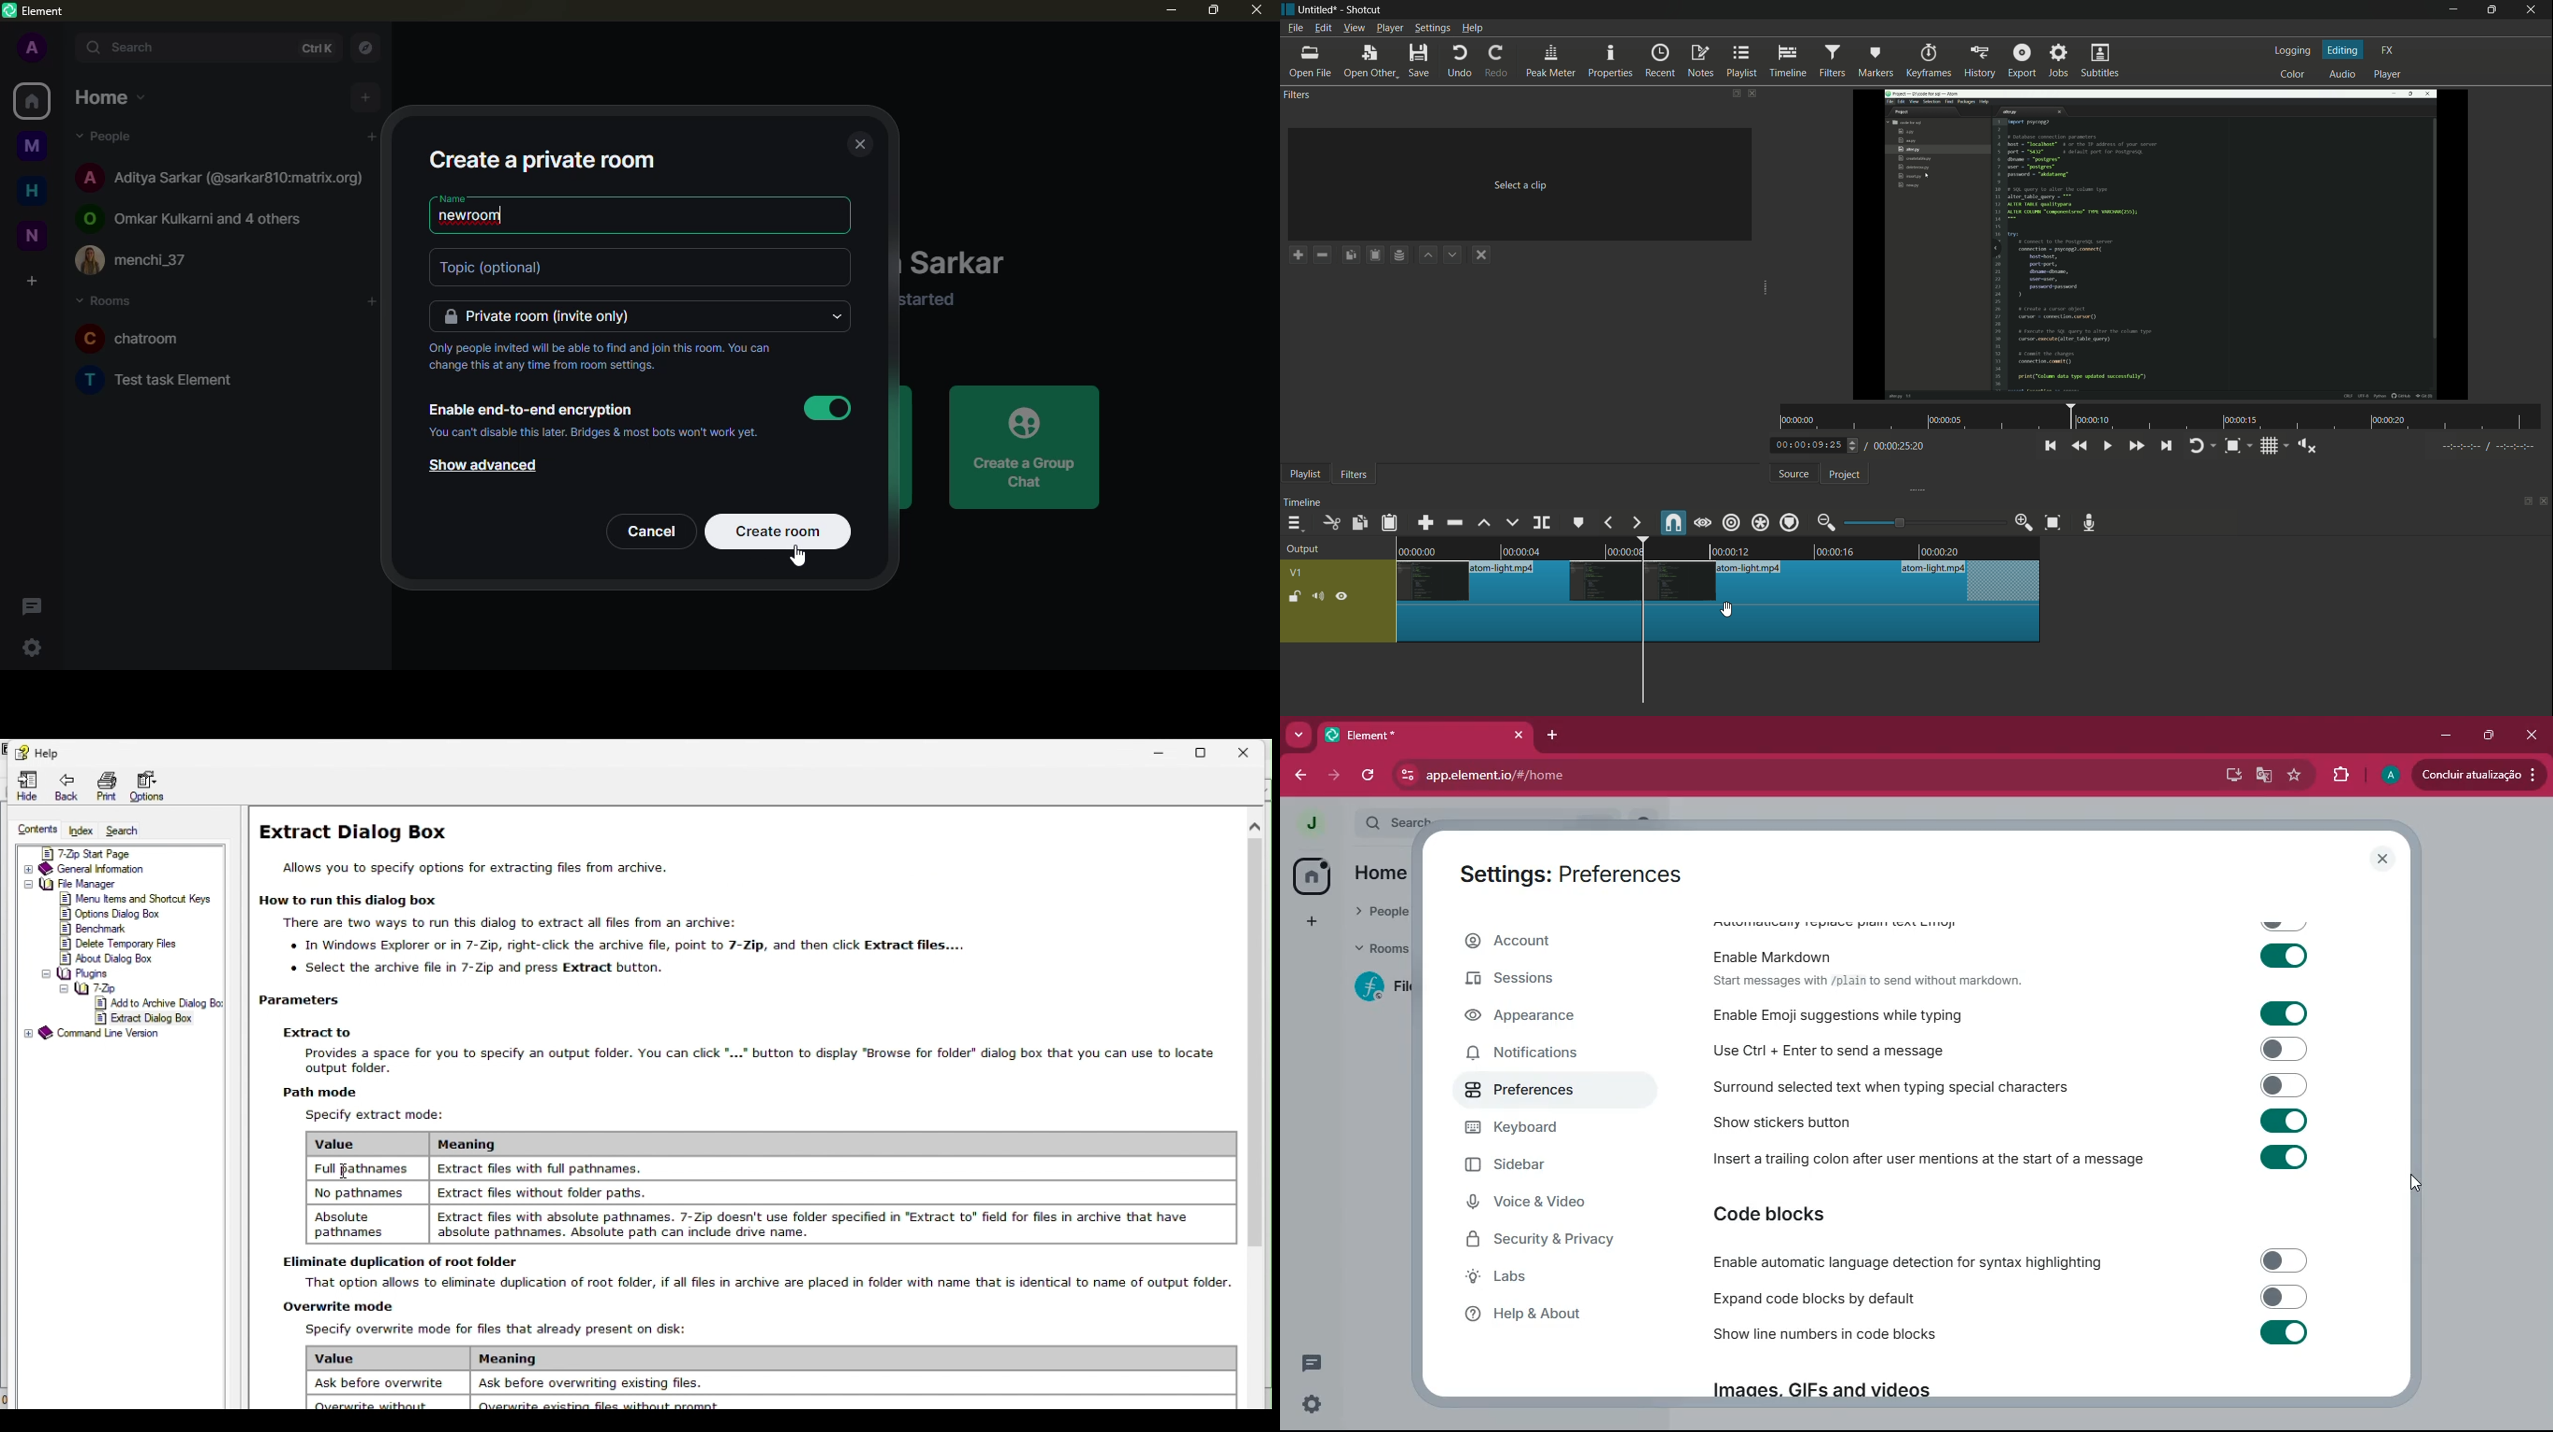 The height and width of the screenshot is (1456, 2576). What do you see at coordinates (1213, 11) in the screenshot?
I see `maximize` at bounding box center [1213, 11].